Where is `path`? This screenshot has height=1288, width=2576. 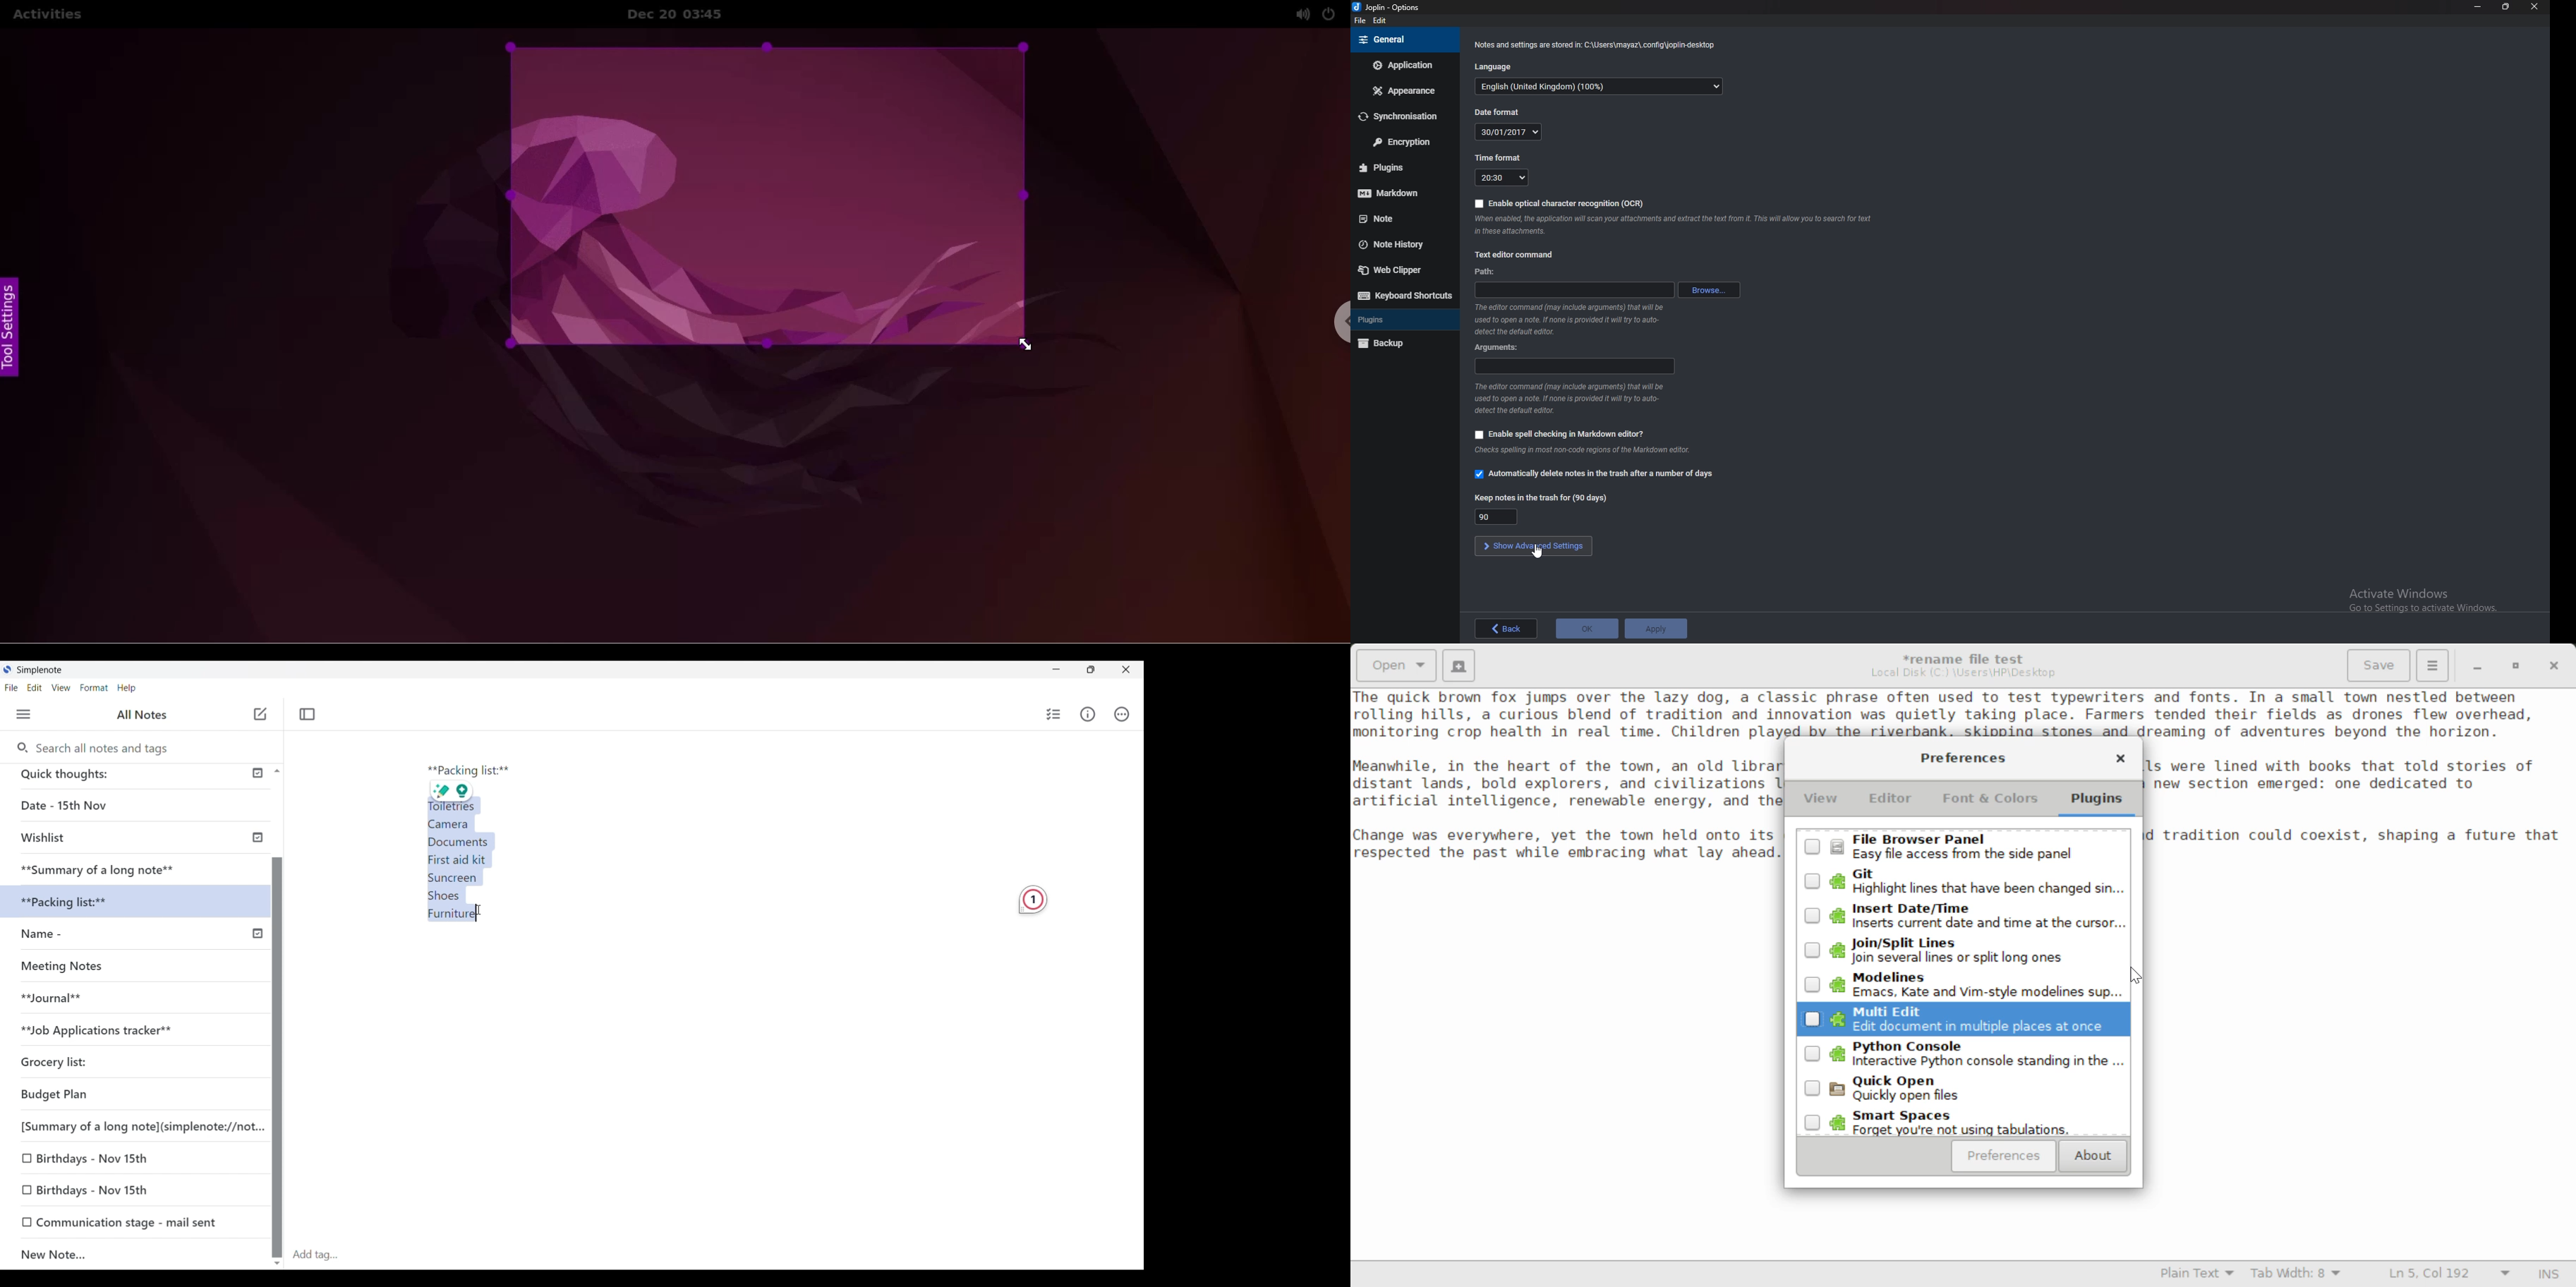 path is located at coordinates (1572, 290).